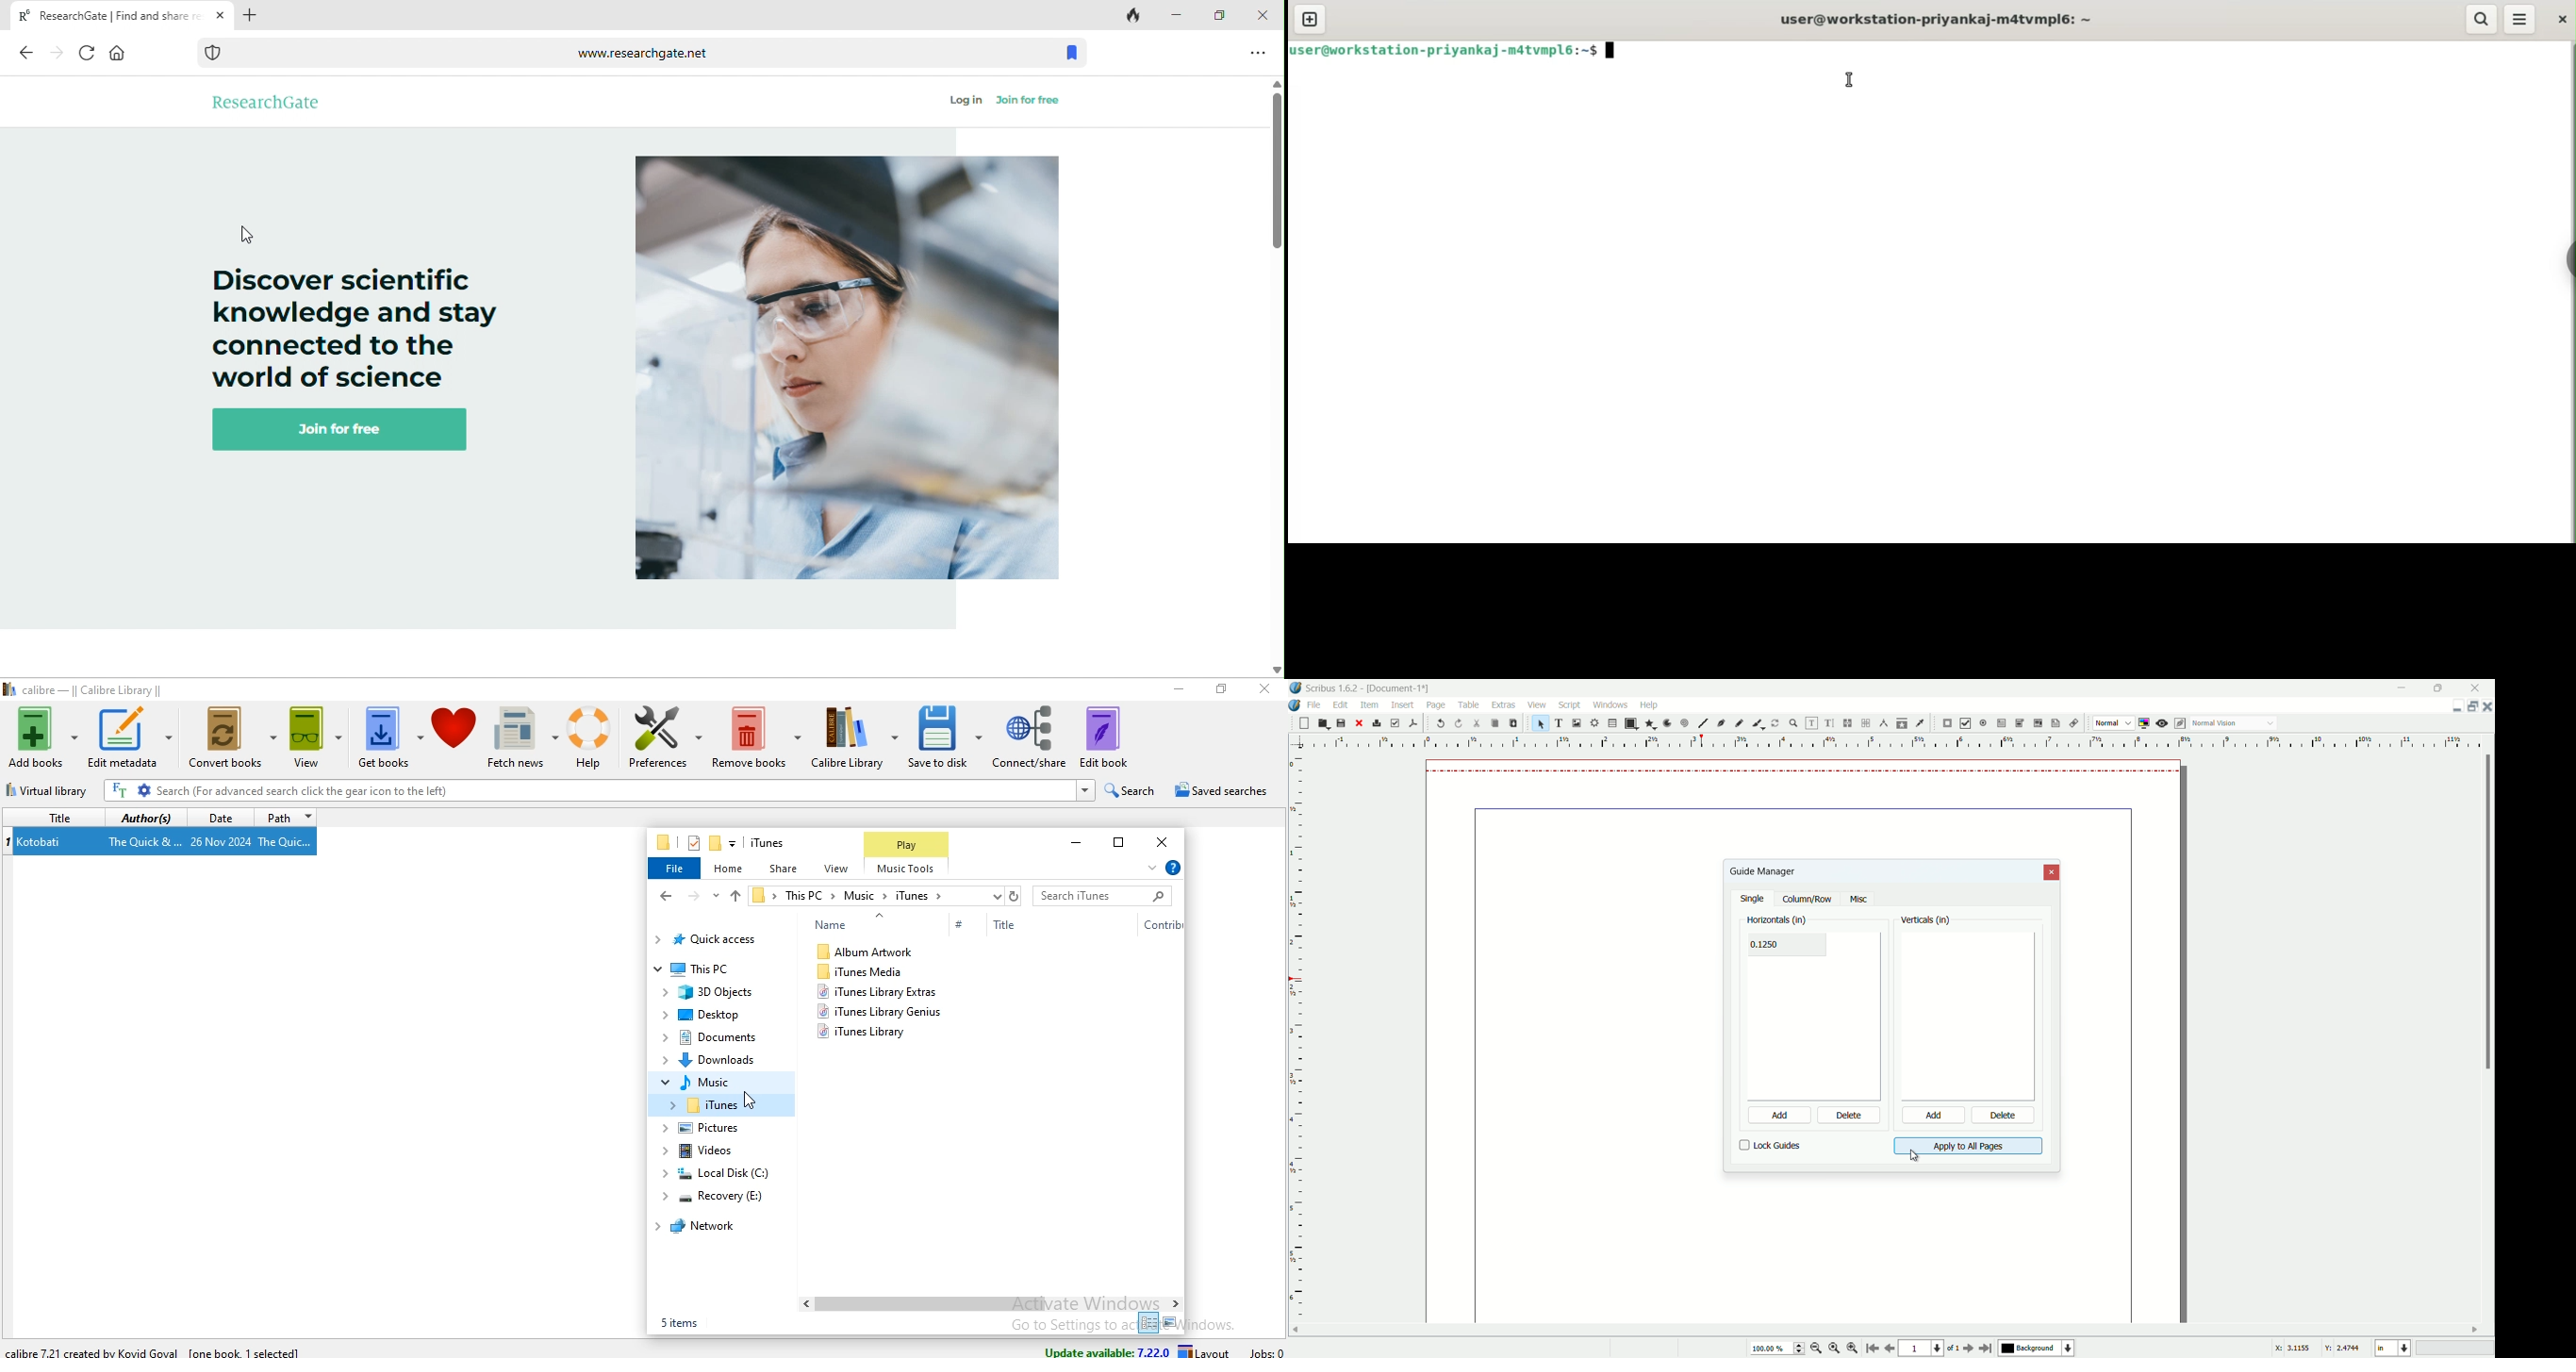  Describe the element at coordinates (1275, 163) in the screenshot. I see `vertical scroll bar` at that location.